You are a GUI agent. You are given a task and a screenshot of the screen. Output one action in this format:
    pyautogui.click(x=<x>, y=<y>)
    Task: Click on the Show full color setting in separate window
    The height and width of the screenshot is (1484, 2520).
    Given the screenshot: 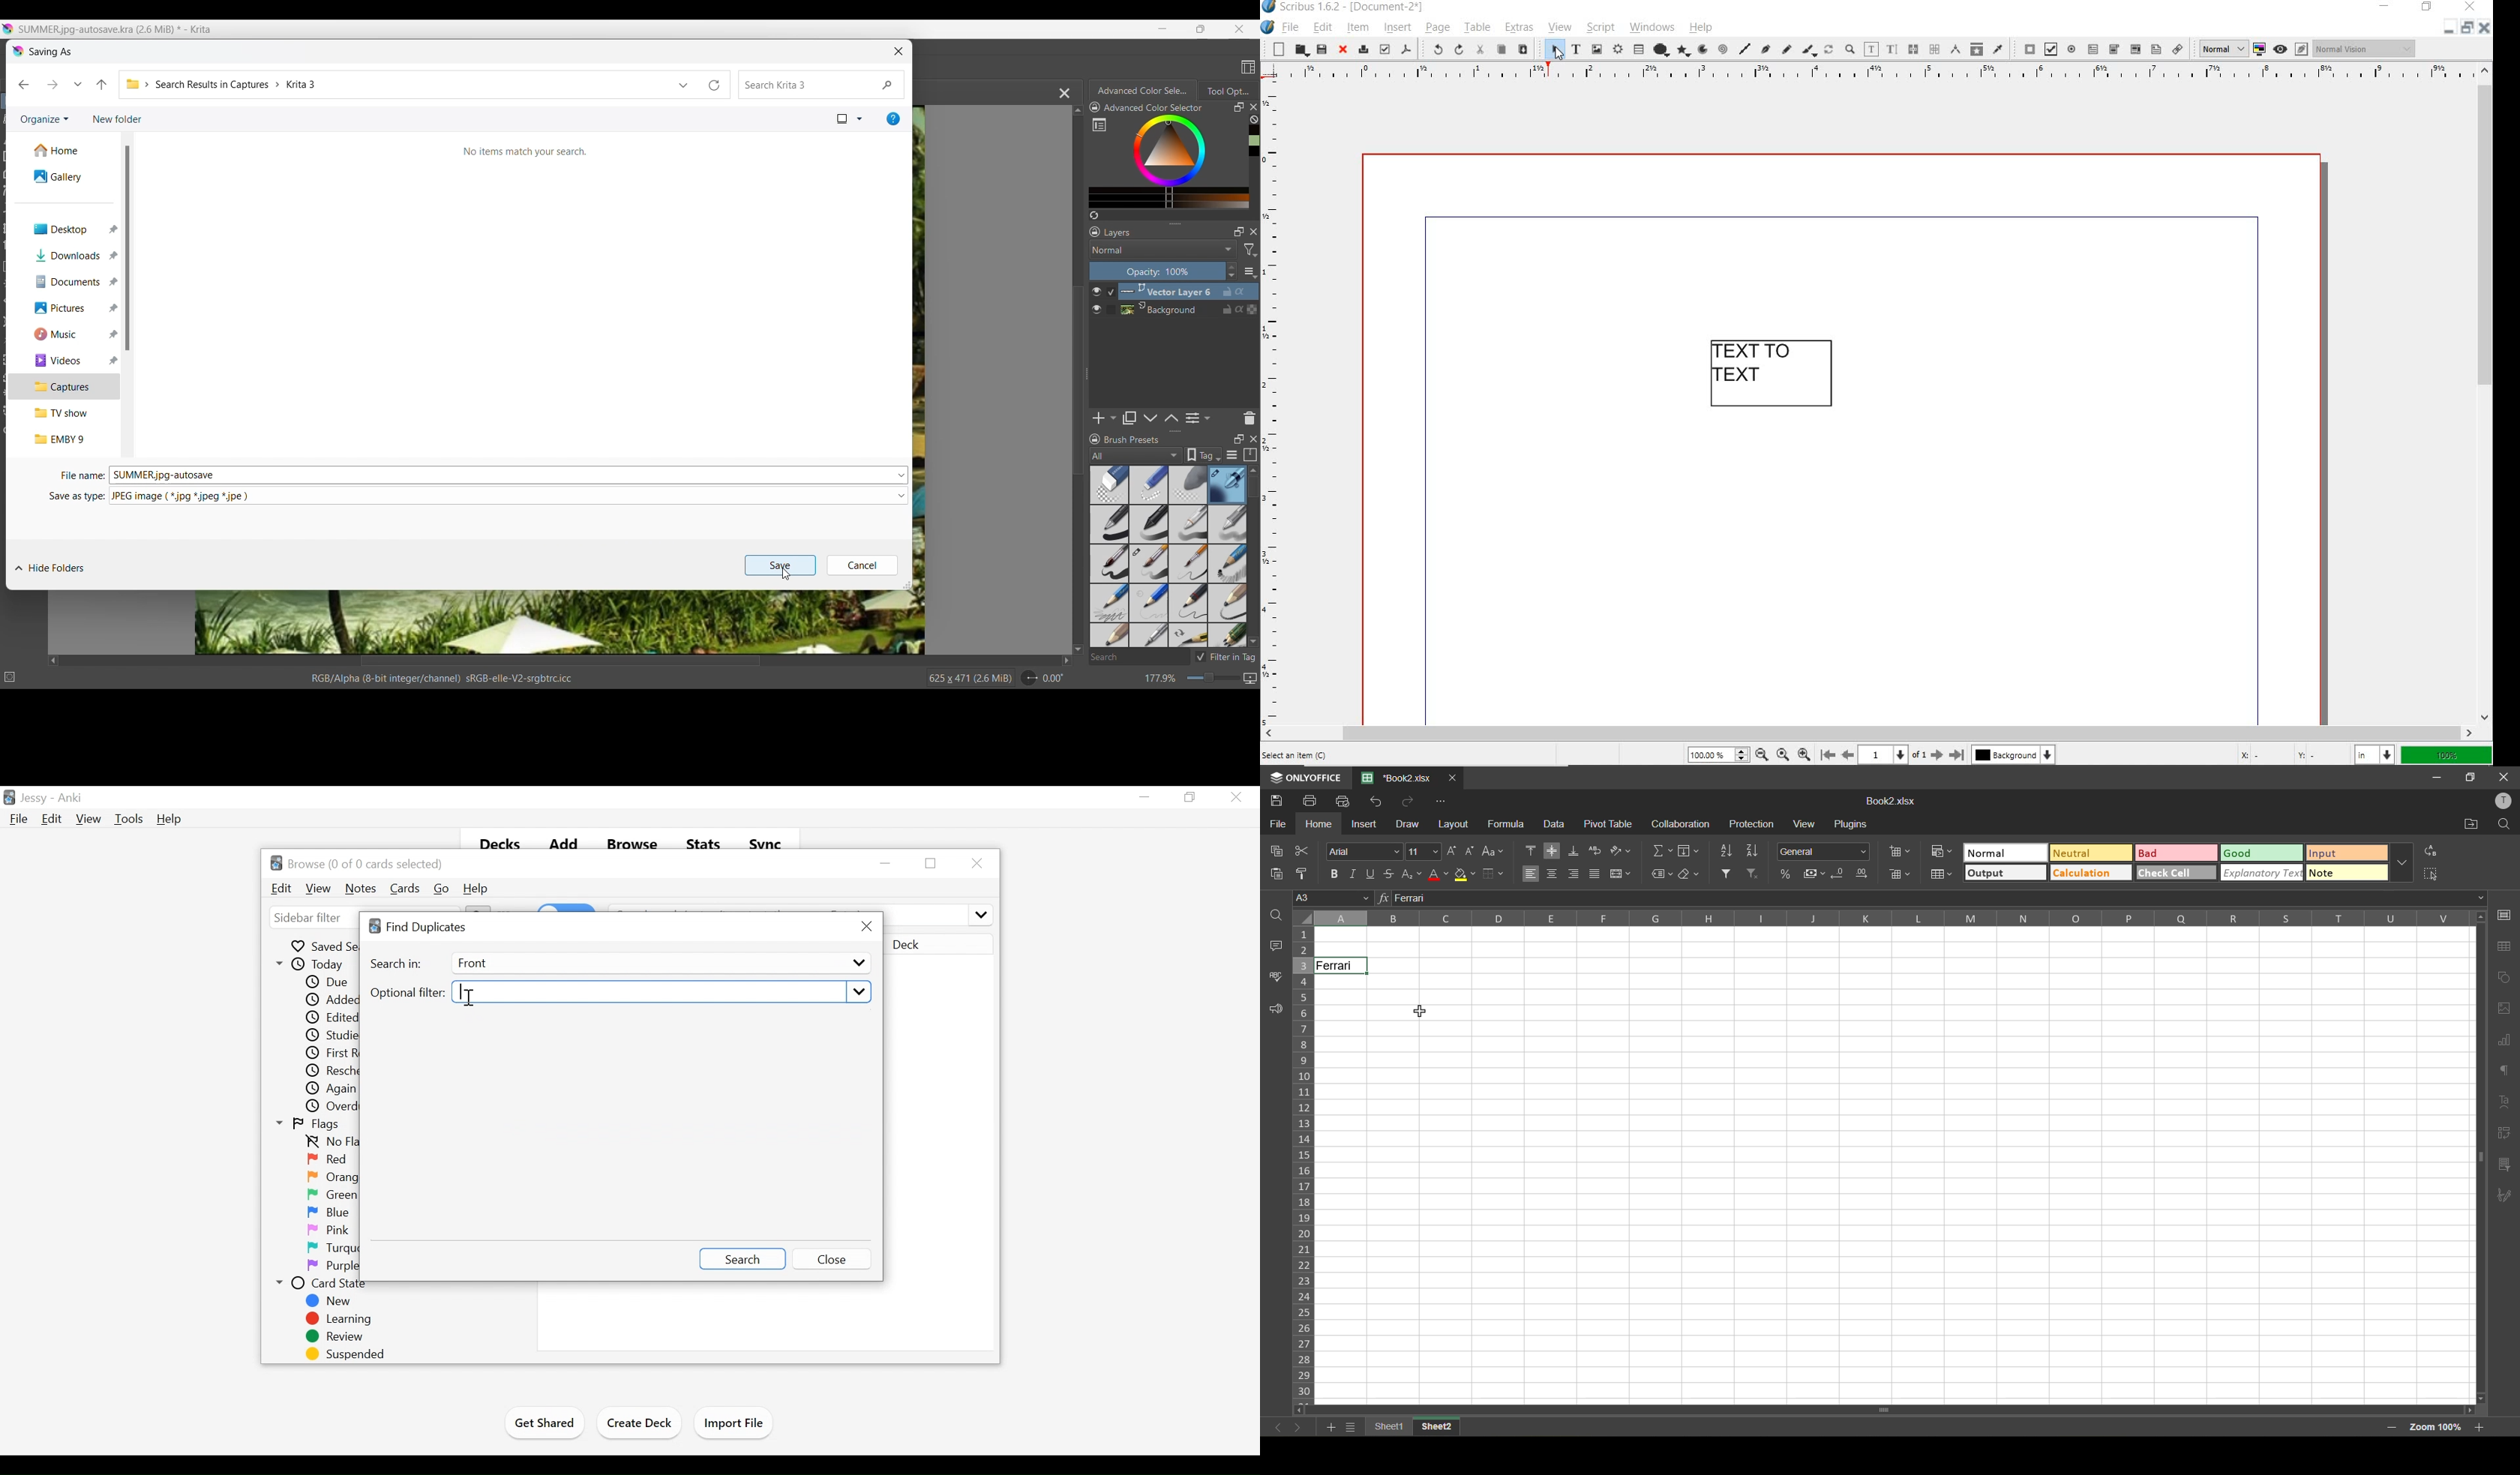 What is the action you would take?
    pyautogui.click(x=1099, y=125)
    